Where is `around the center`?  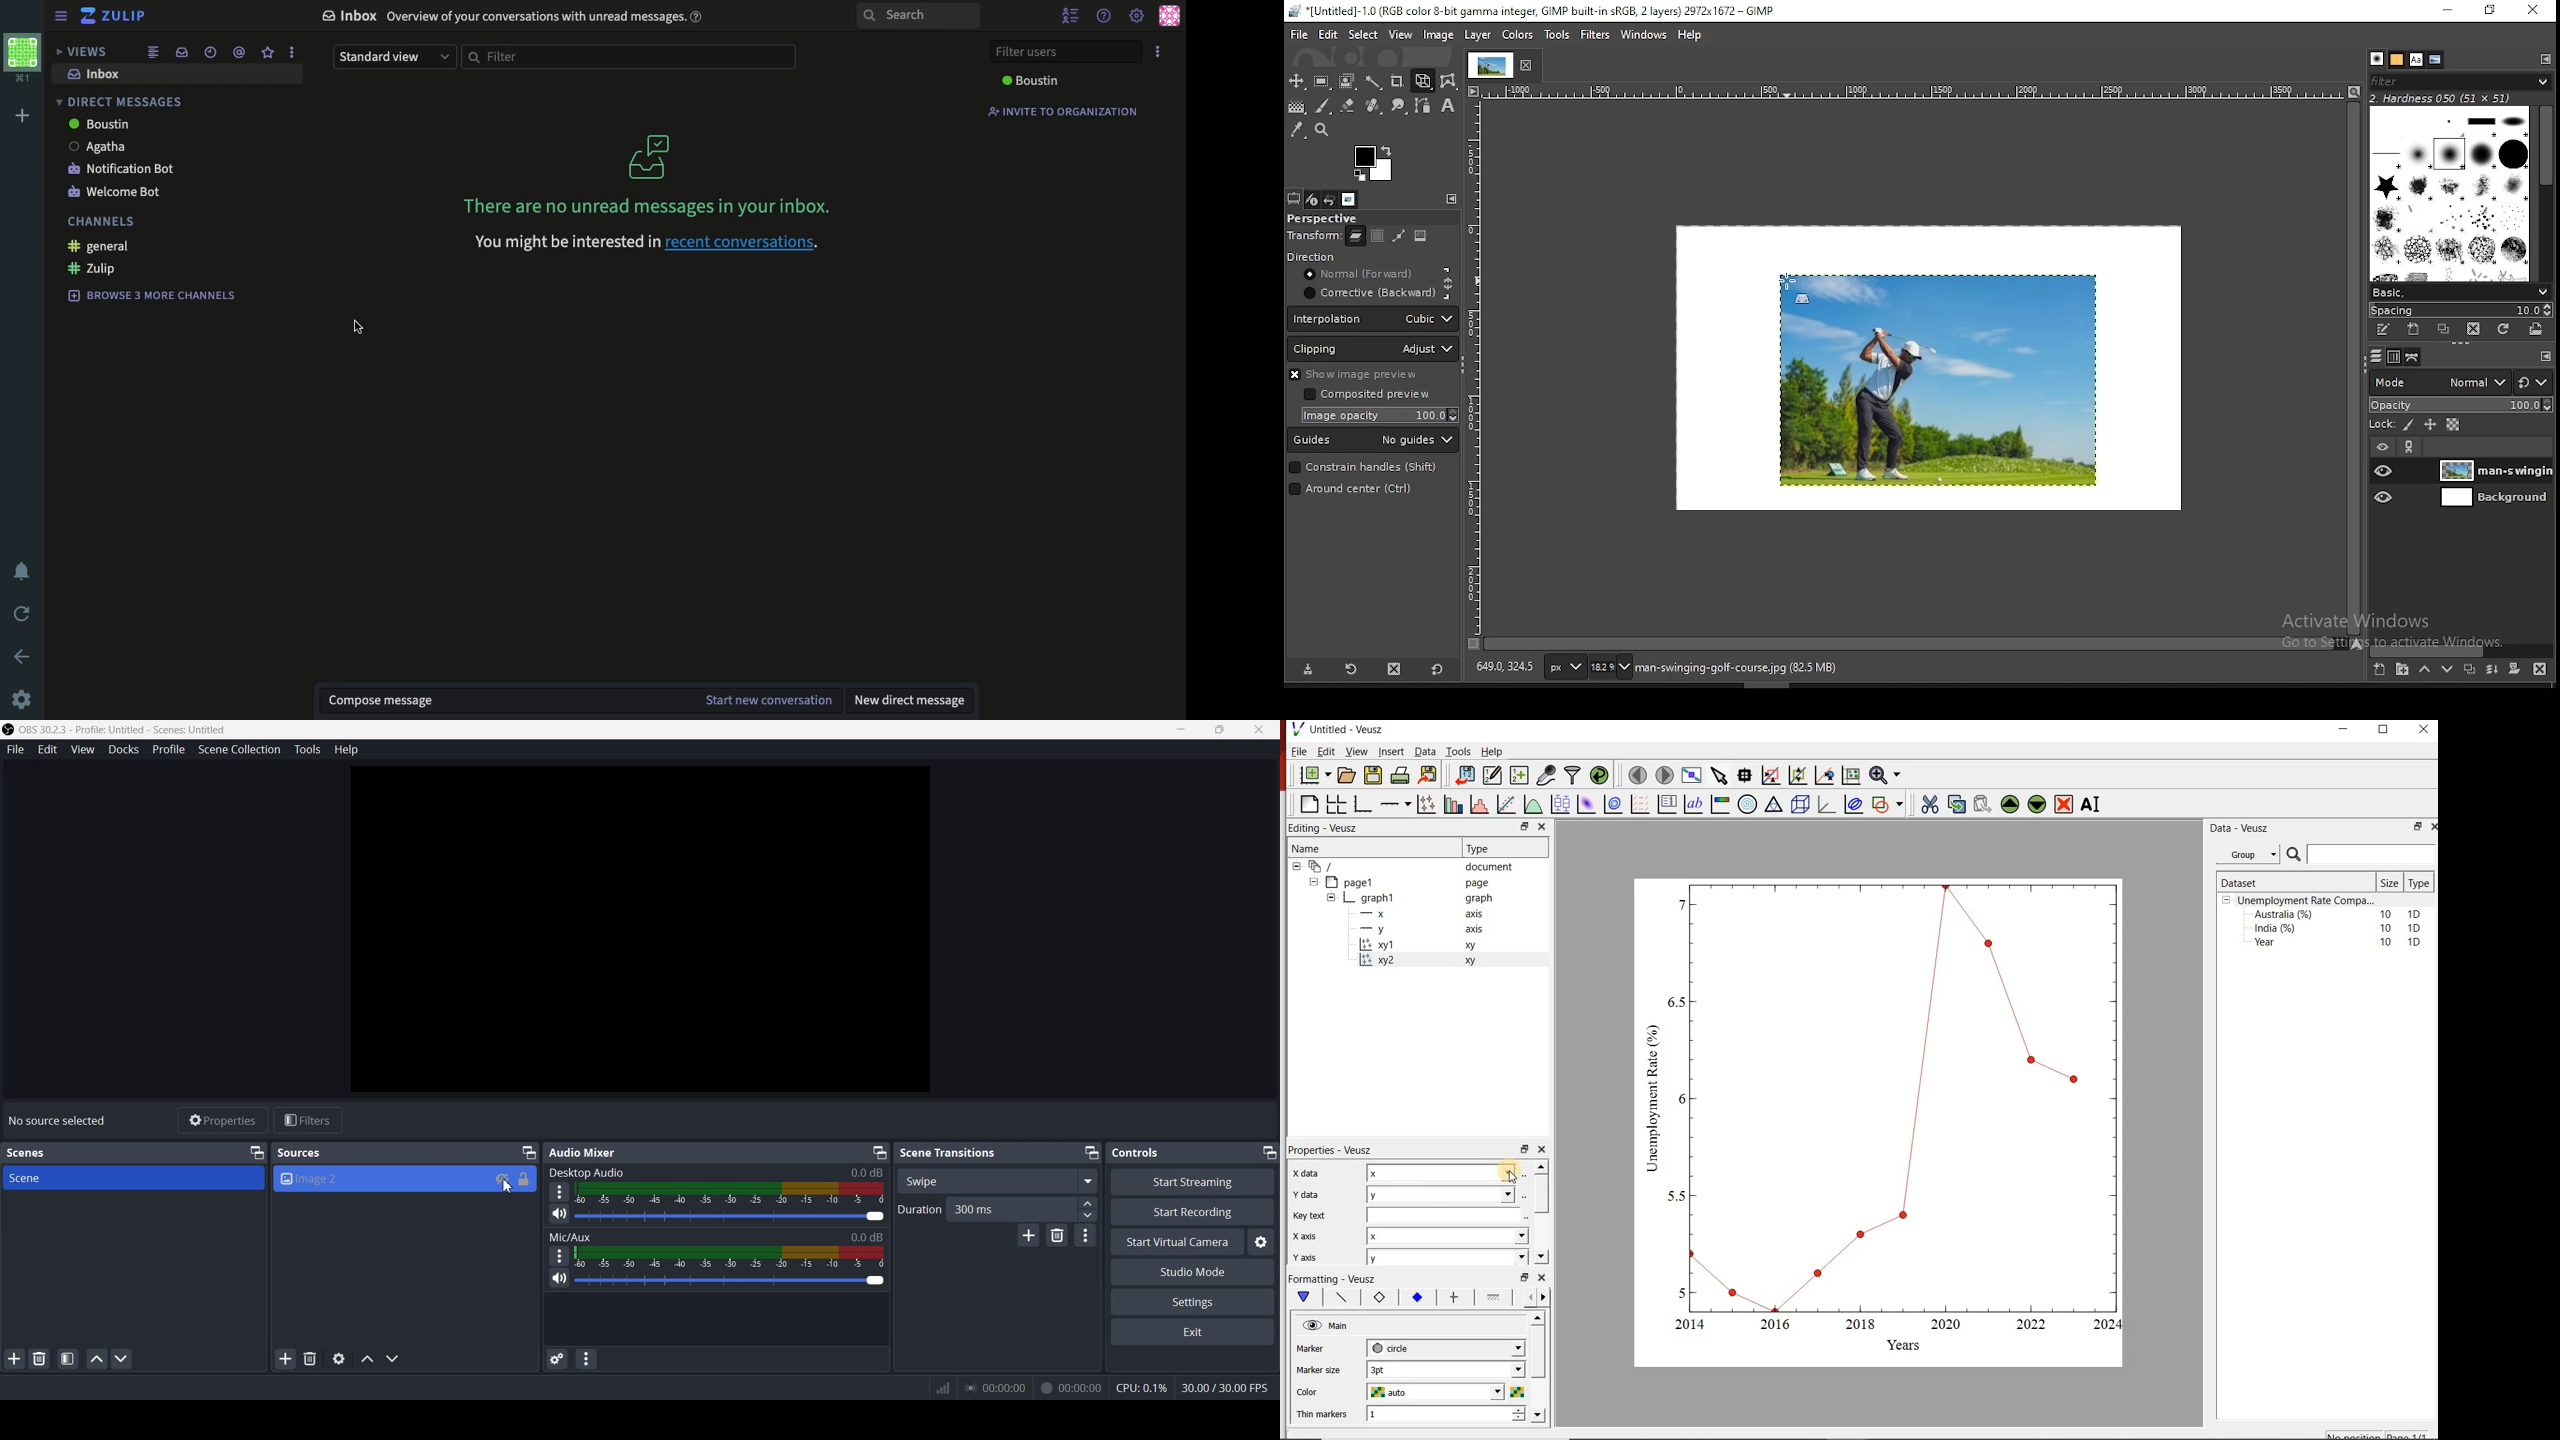
around the center is located at coordinates (1364, 491).